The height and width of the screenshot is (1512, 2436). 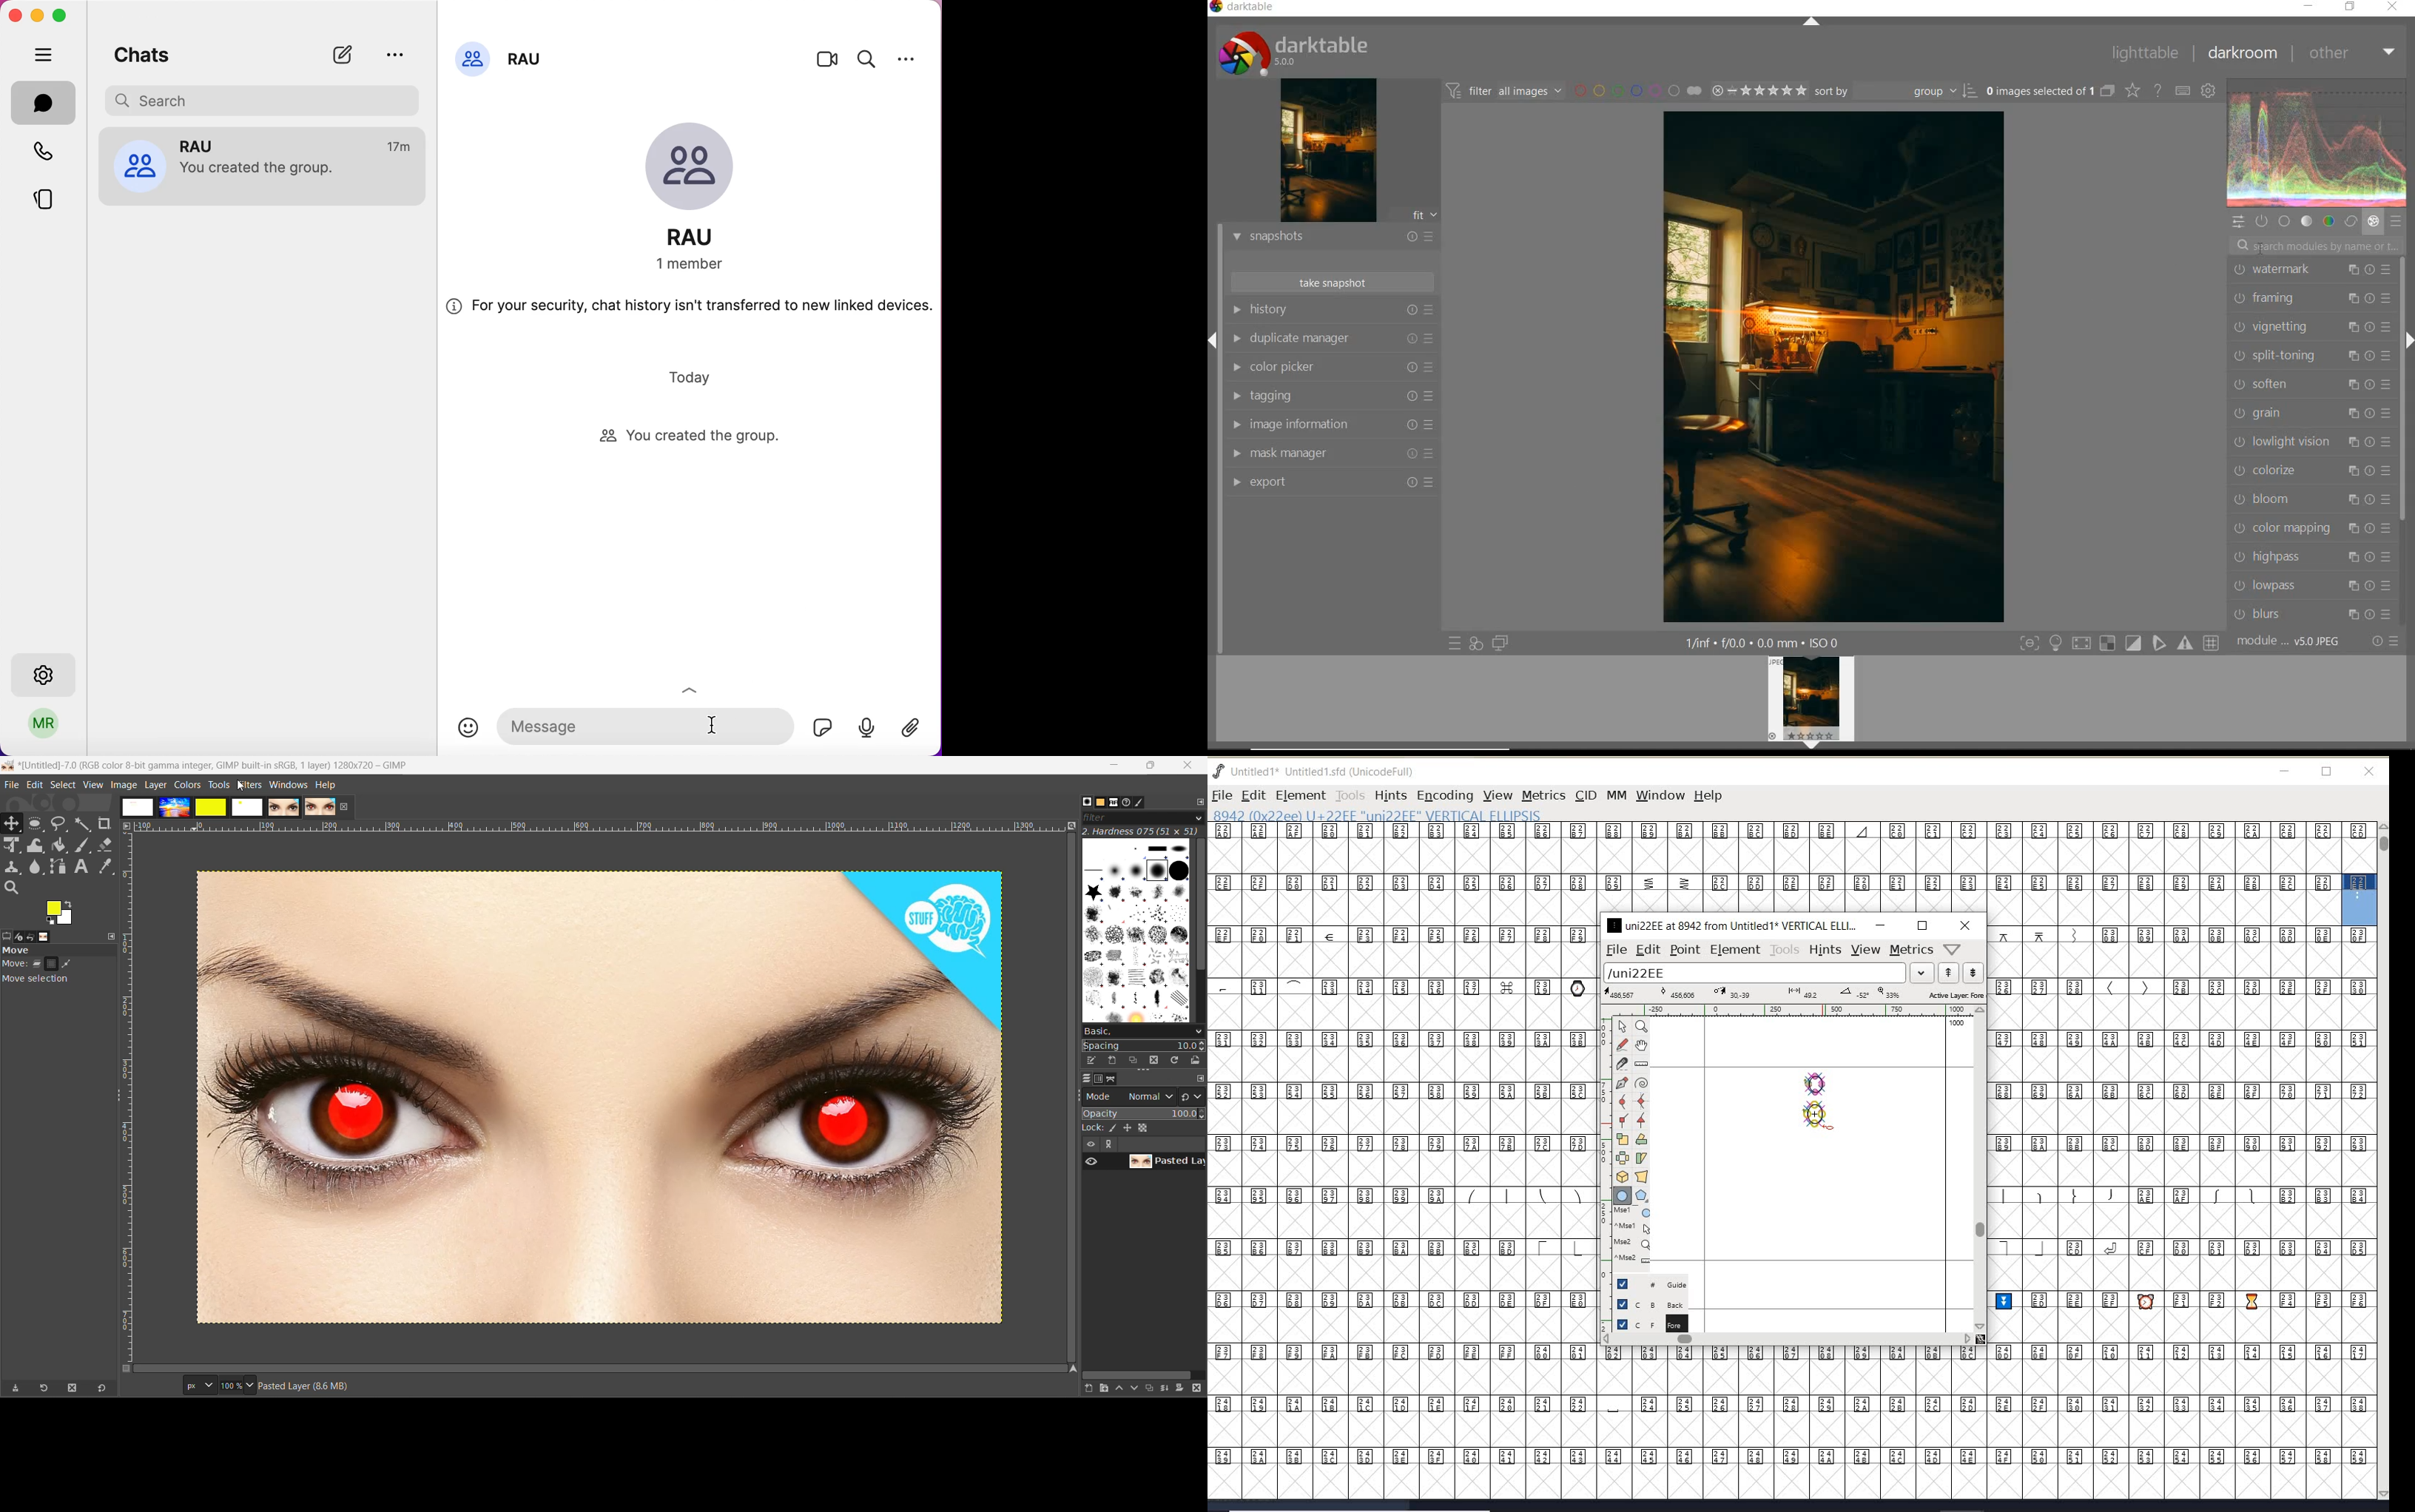 What do you see at coordinates (250, 784) in the screenshot?
I see `filters` at bounding box center [250, 784].